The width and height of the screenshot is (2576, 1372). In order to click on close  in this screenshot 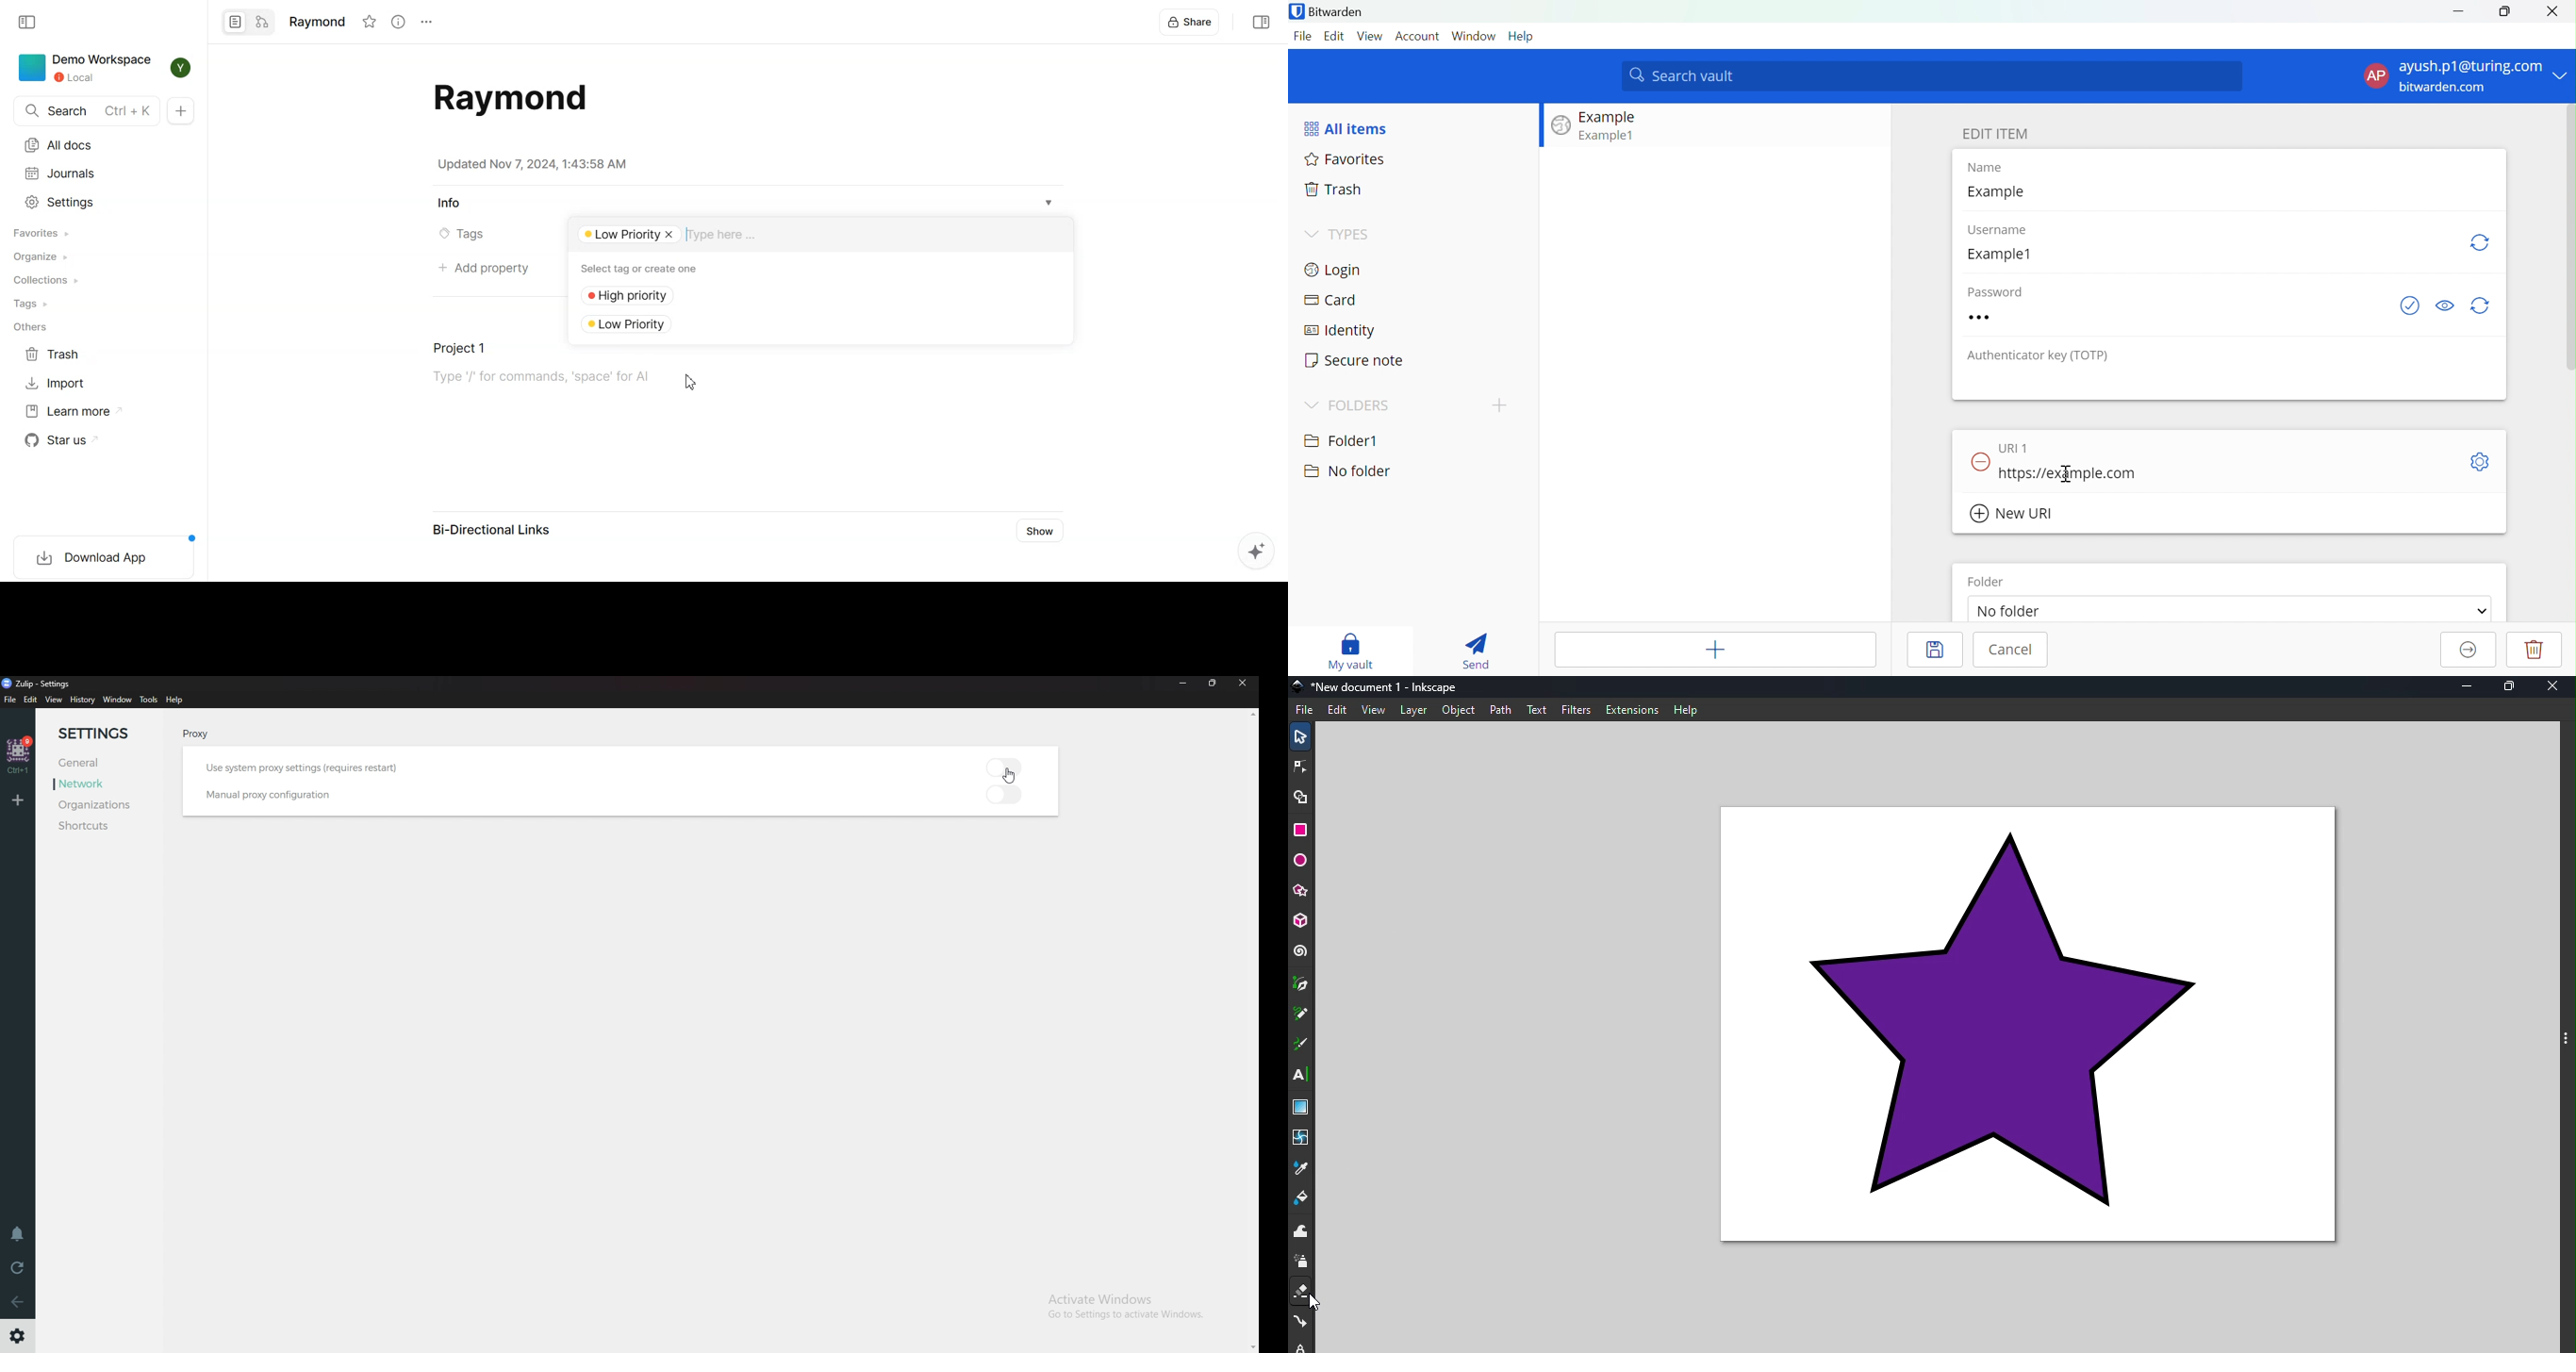, I will do `click(2557, 687)`.